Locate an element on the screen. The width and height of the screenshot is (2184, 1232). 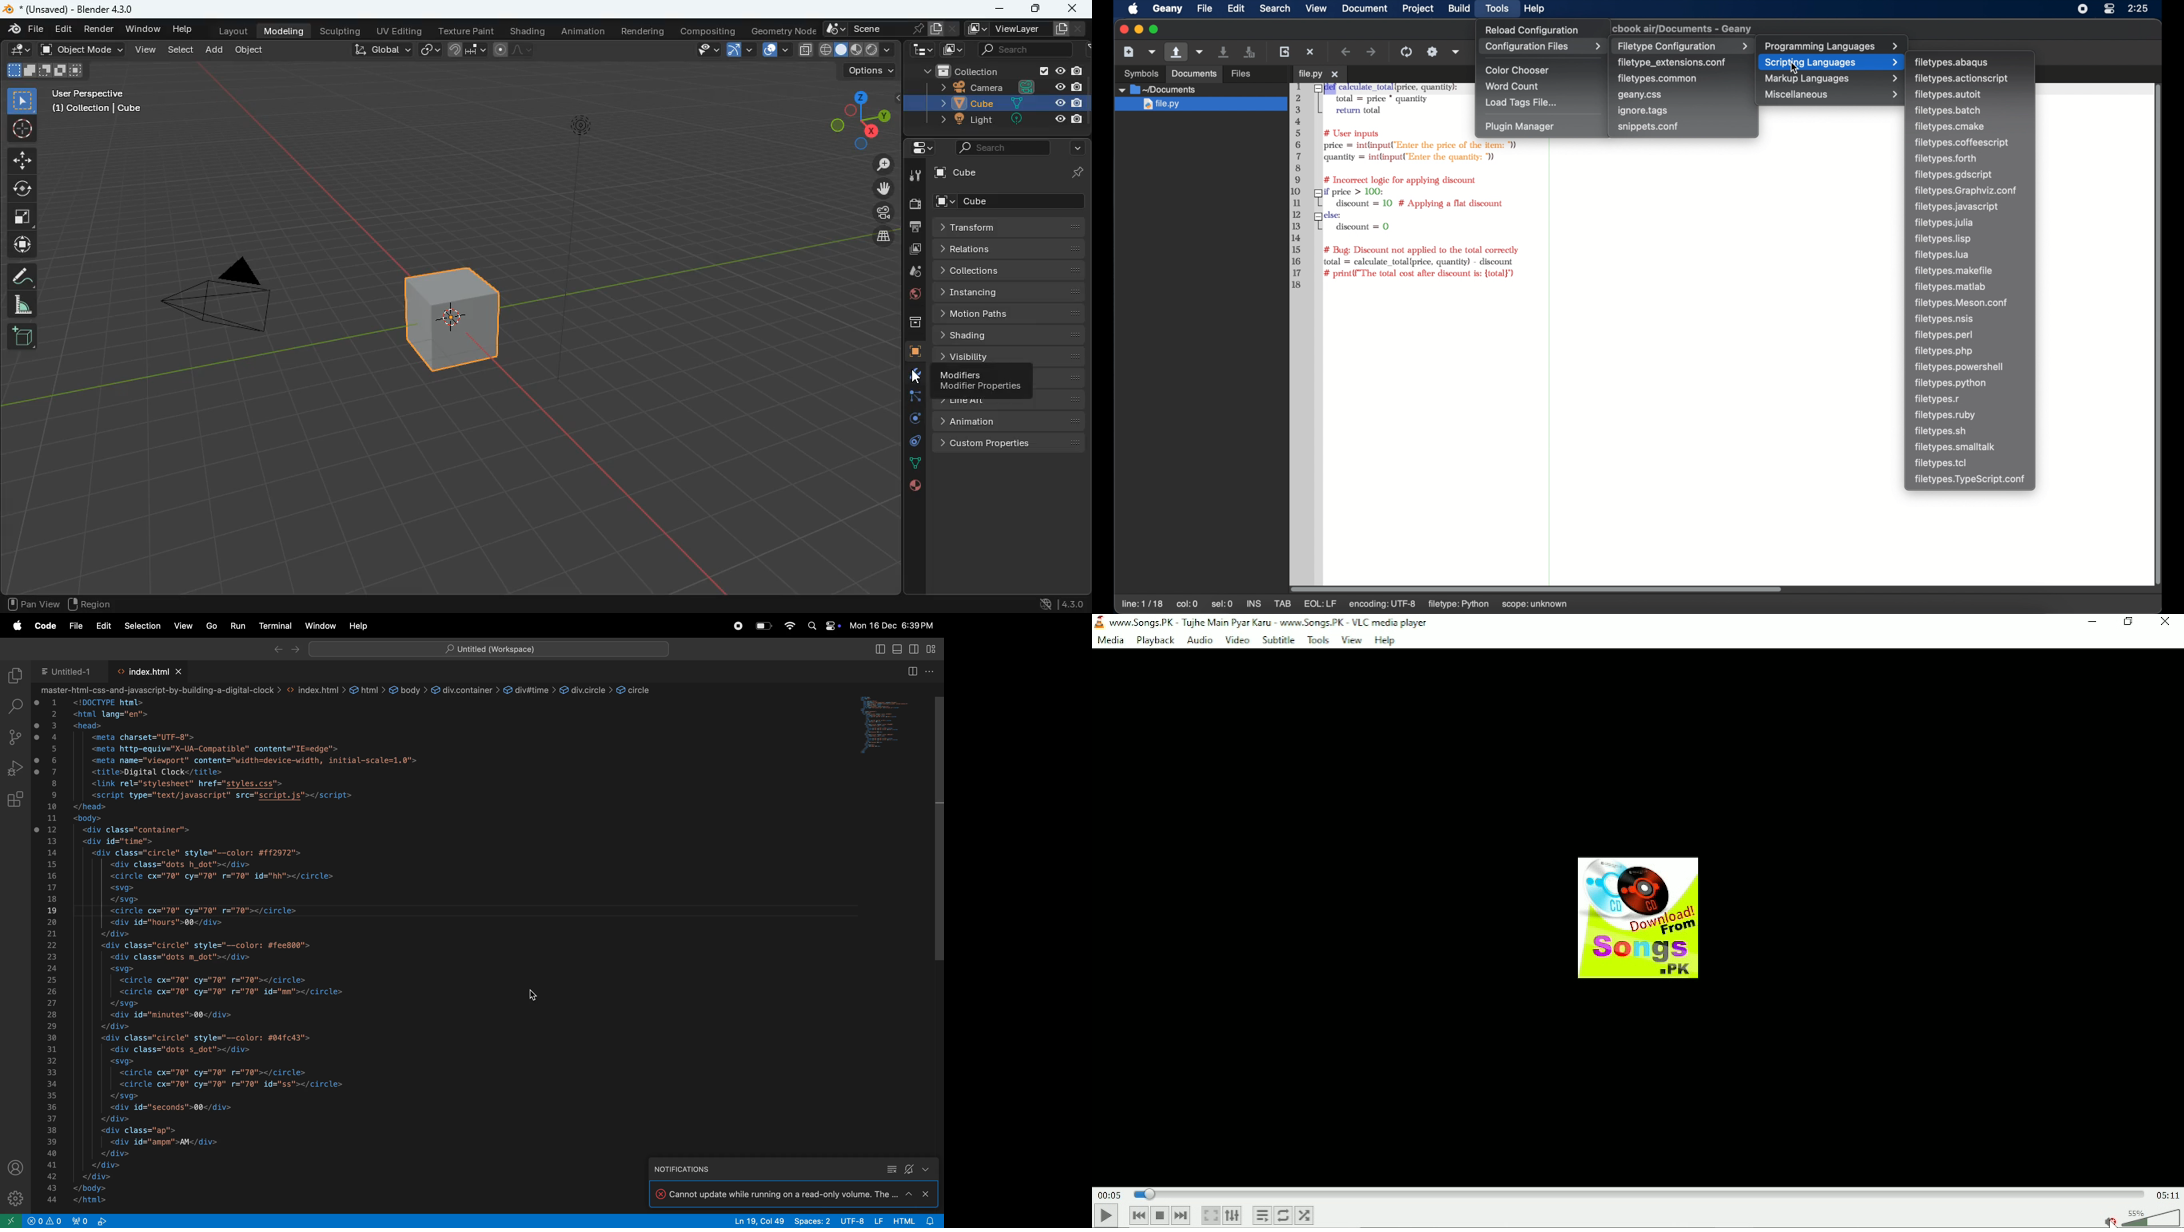
logo is located at coordinates (1099, 624).